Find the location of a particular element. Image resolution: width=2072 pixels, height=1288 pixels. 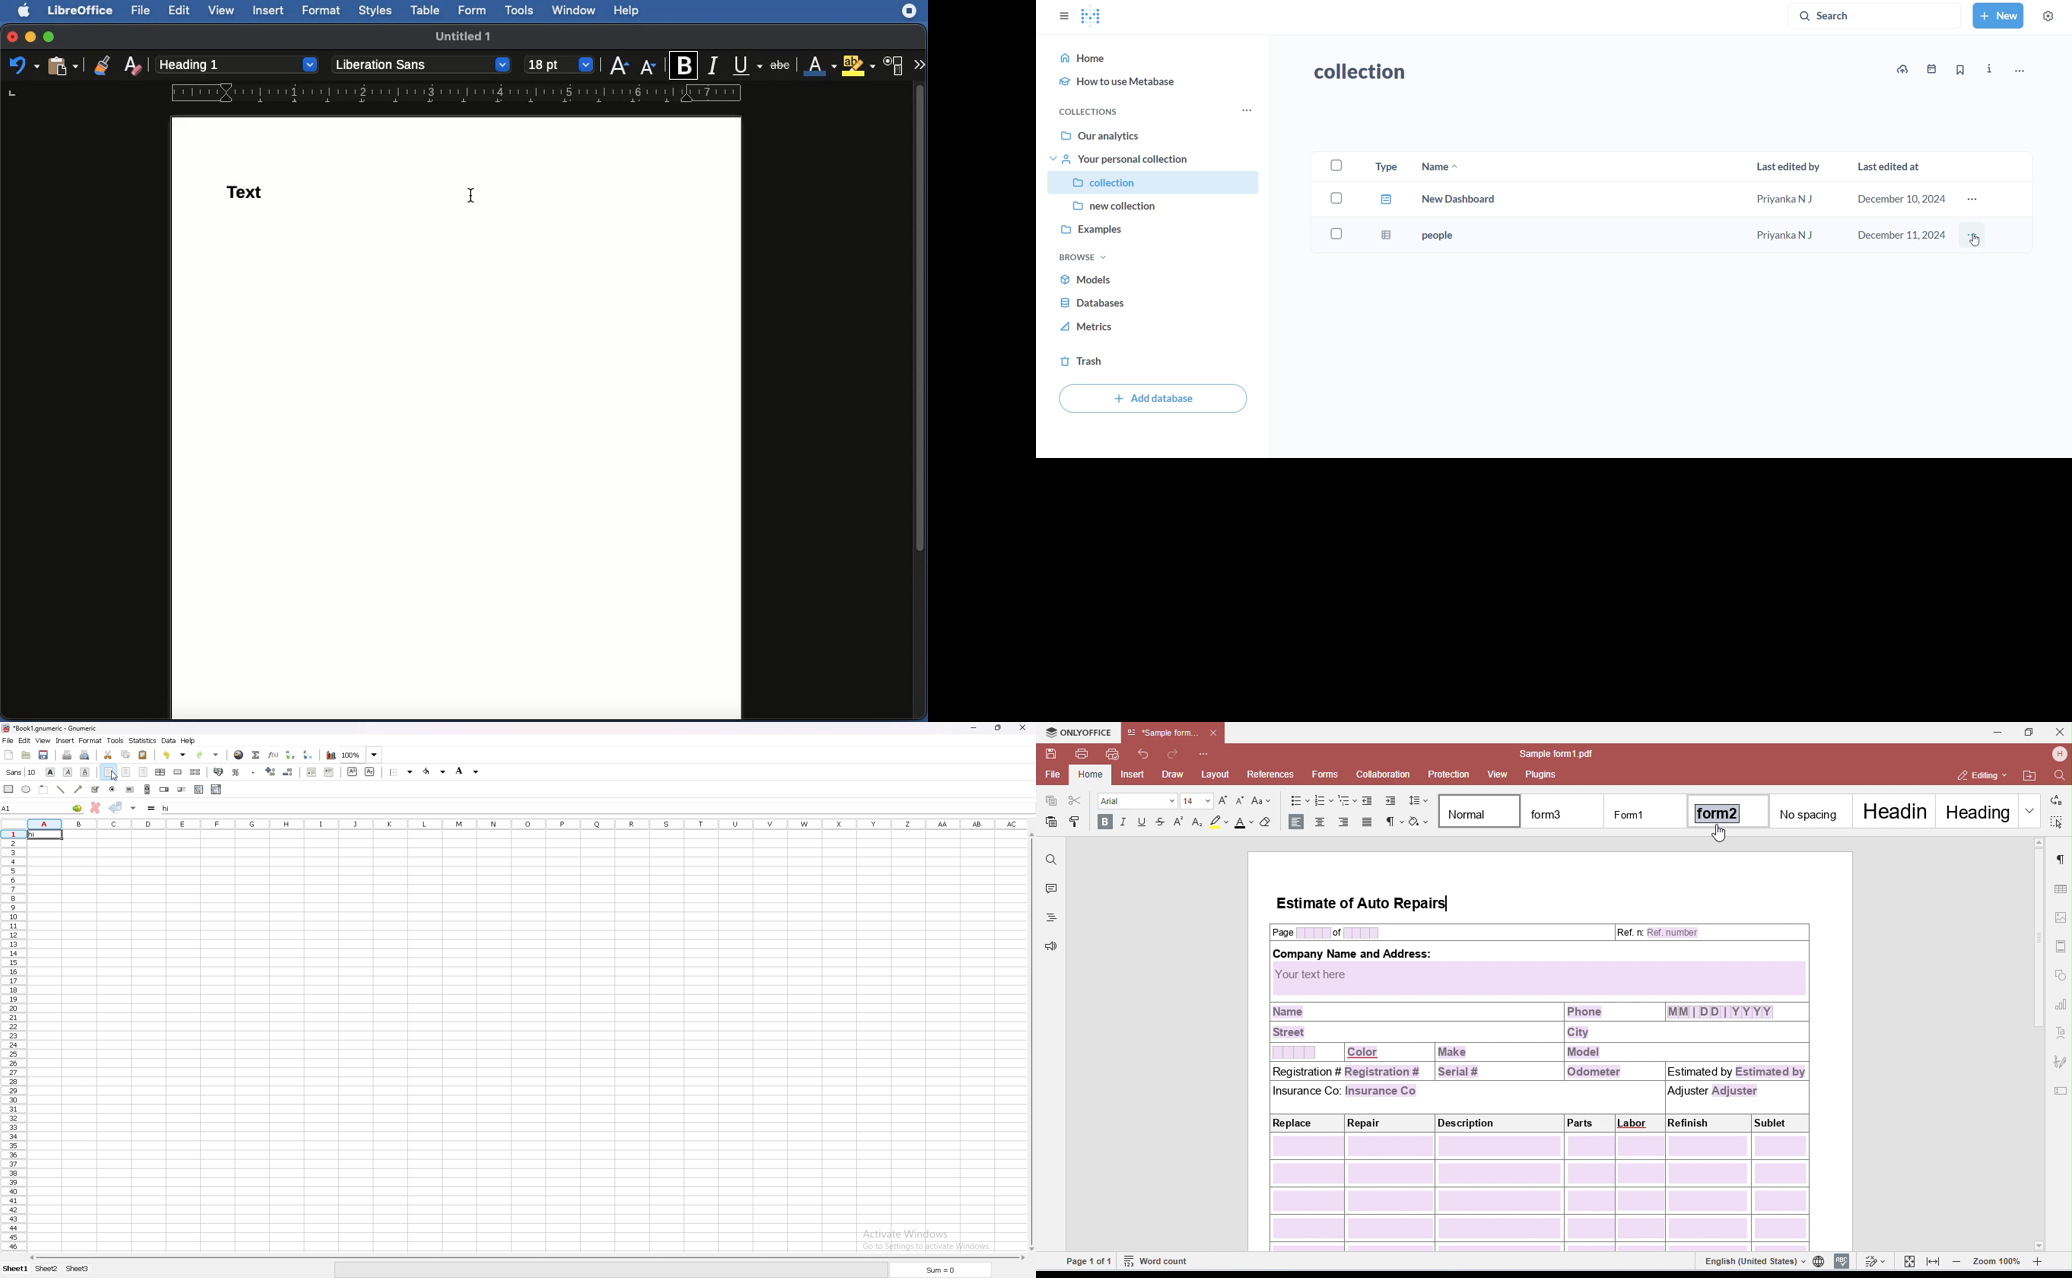

scroll bar is located at coordinates (920, 400).